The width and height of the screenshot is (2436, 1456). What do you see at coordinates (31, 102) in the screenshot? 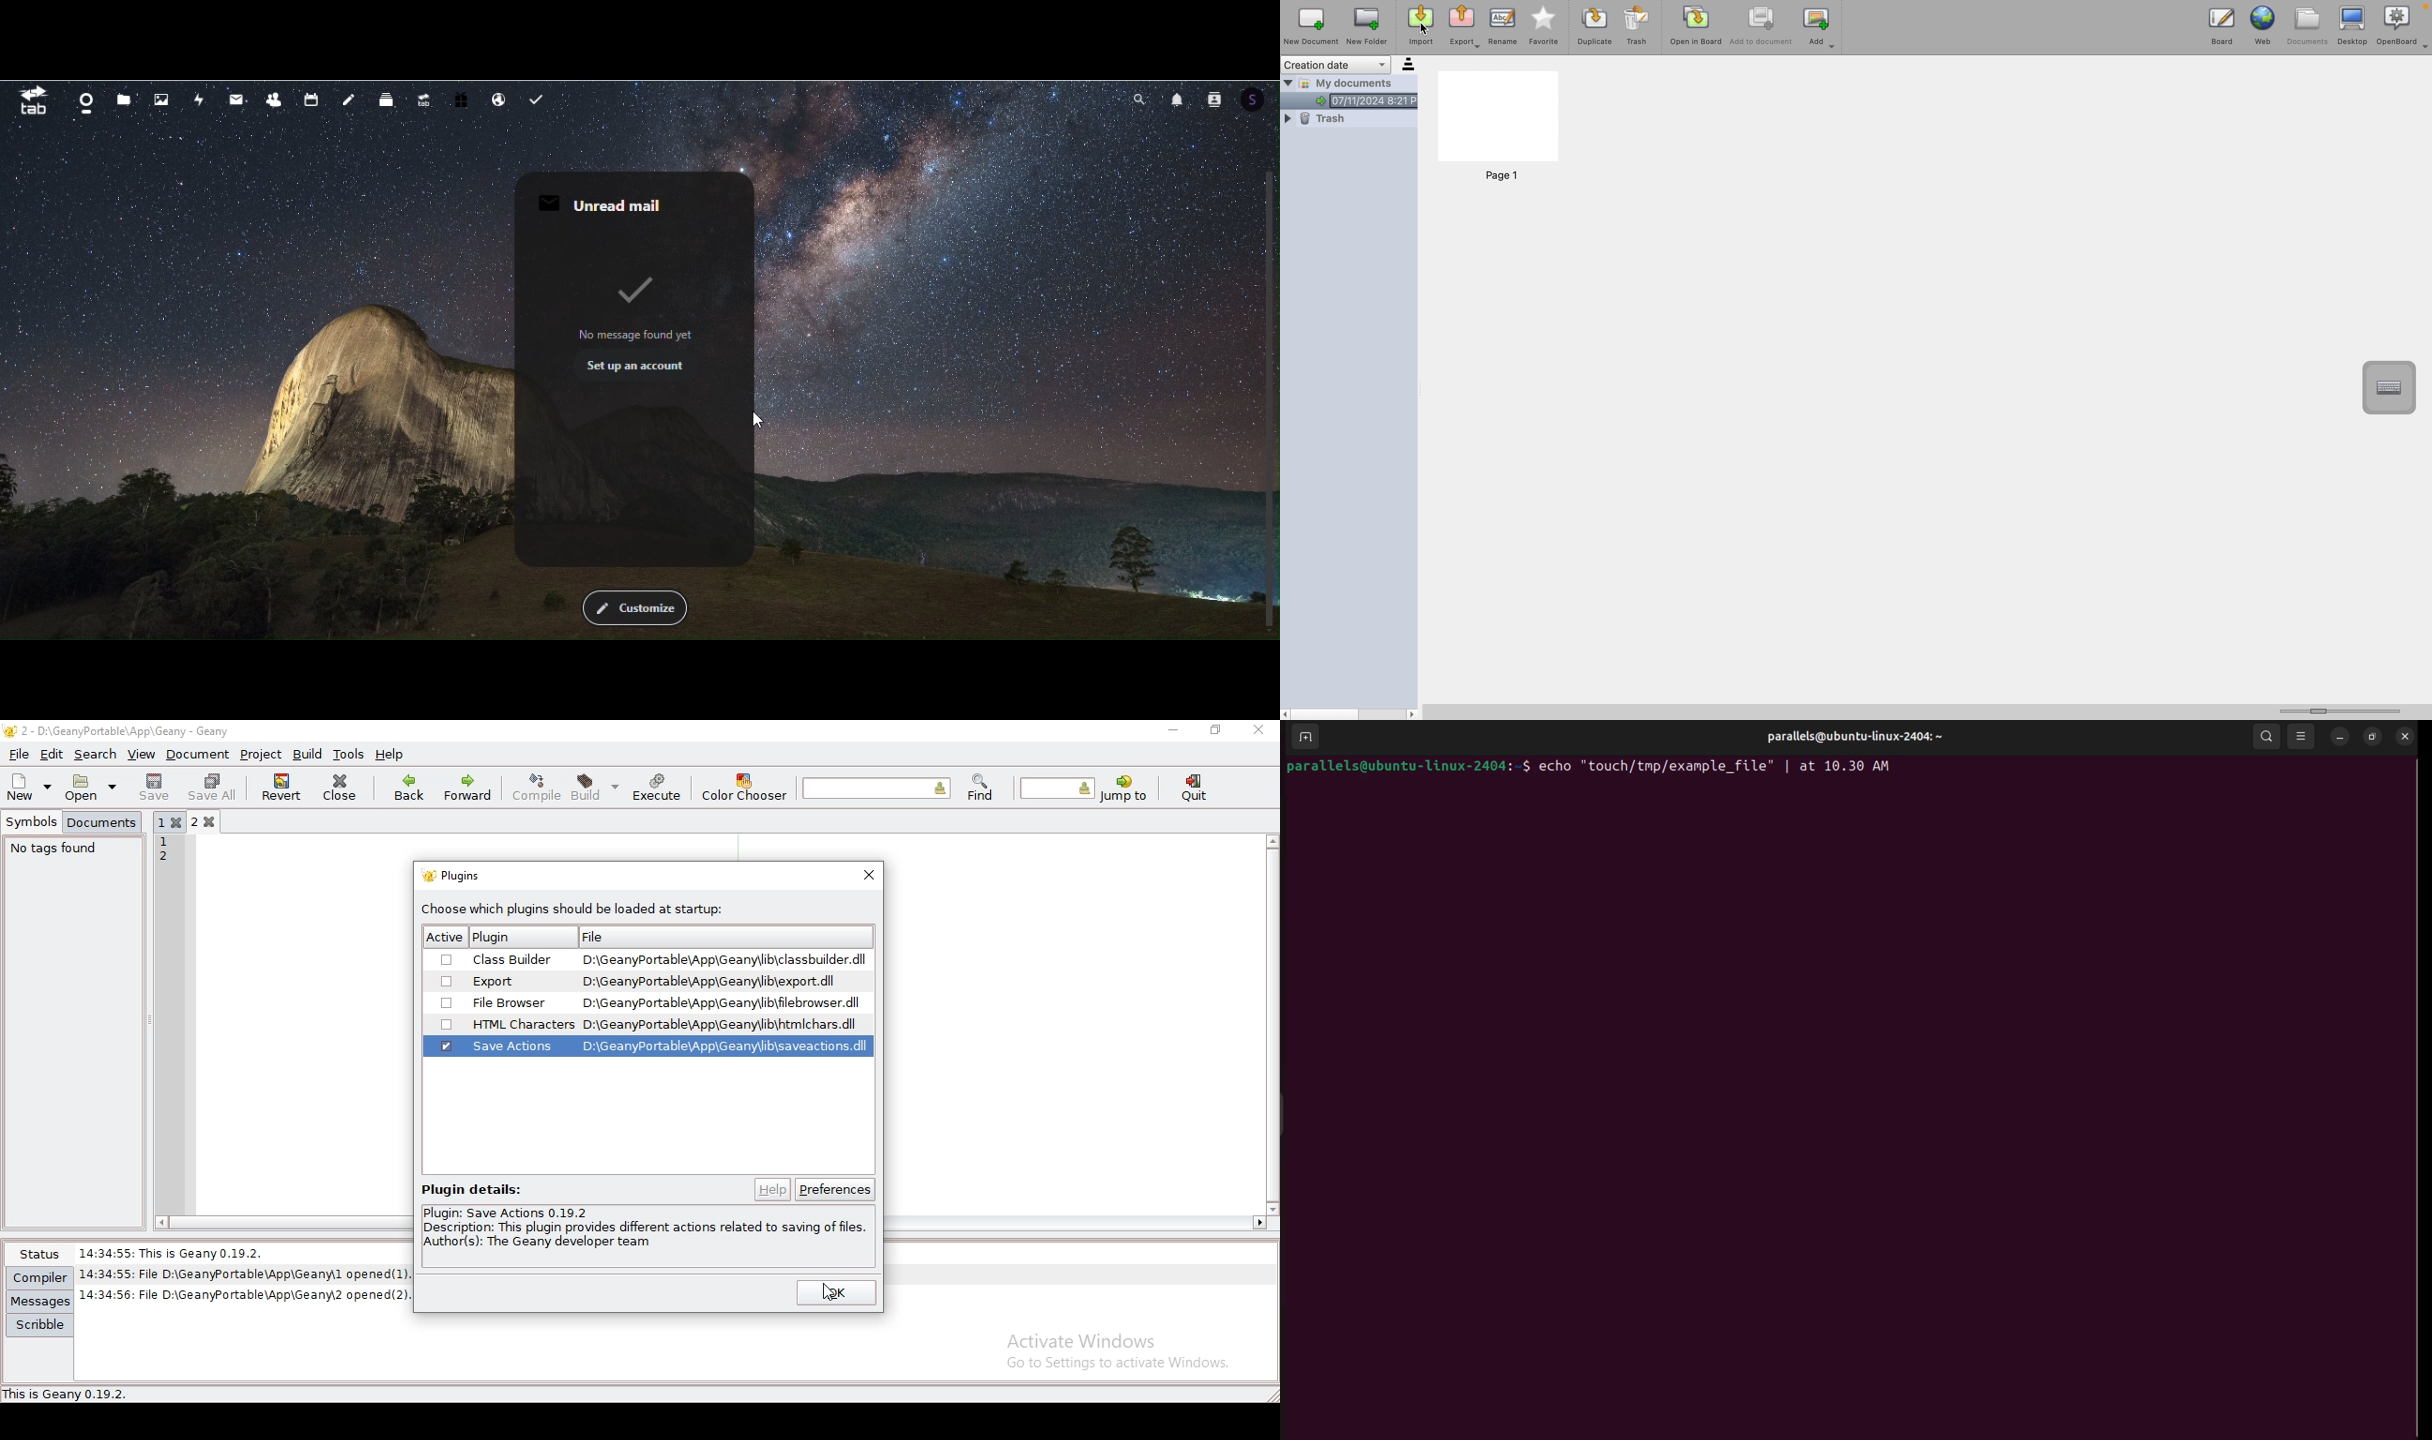
I see `tab` at bounding box center [31, 102].